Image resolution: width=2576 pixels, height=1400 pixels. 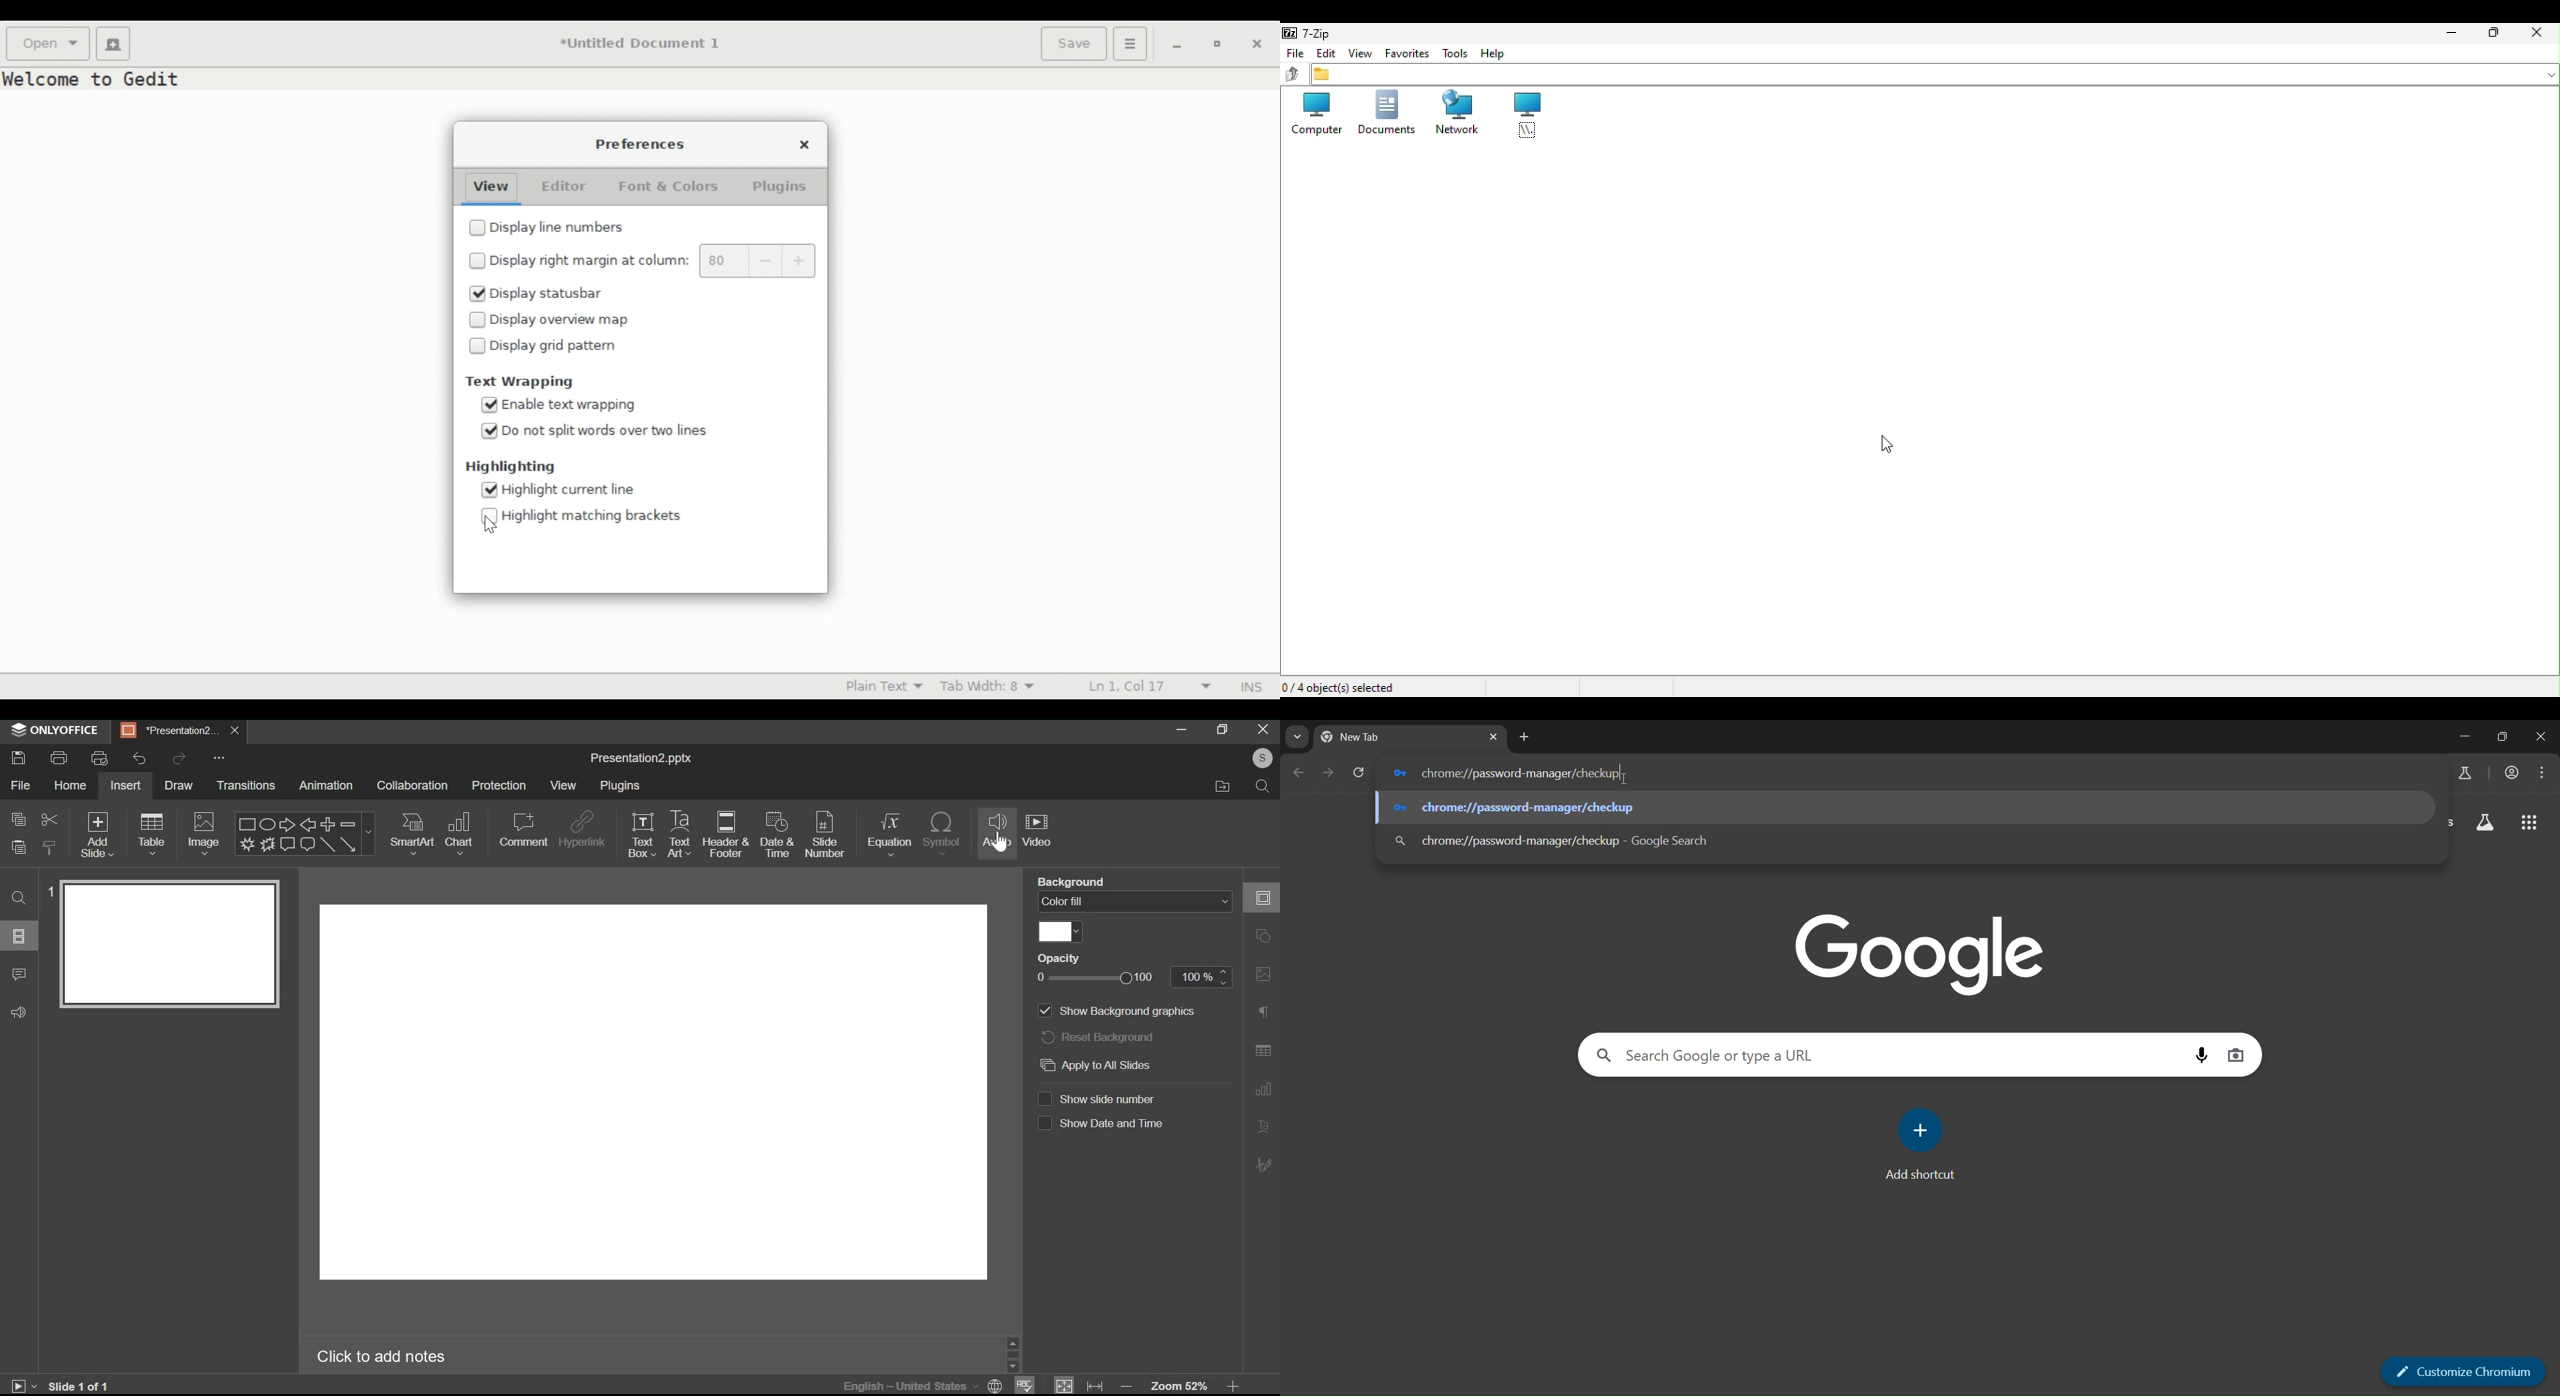 I want to click on table, so click(x=151, y=834).